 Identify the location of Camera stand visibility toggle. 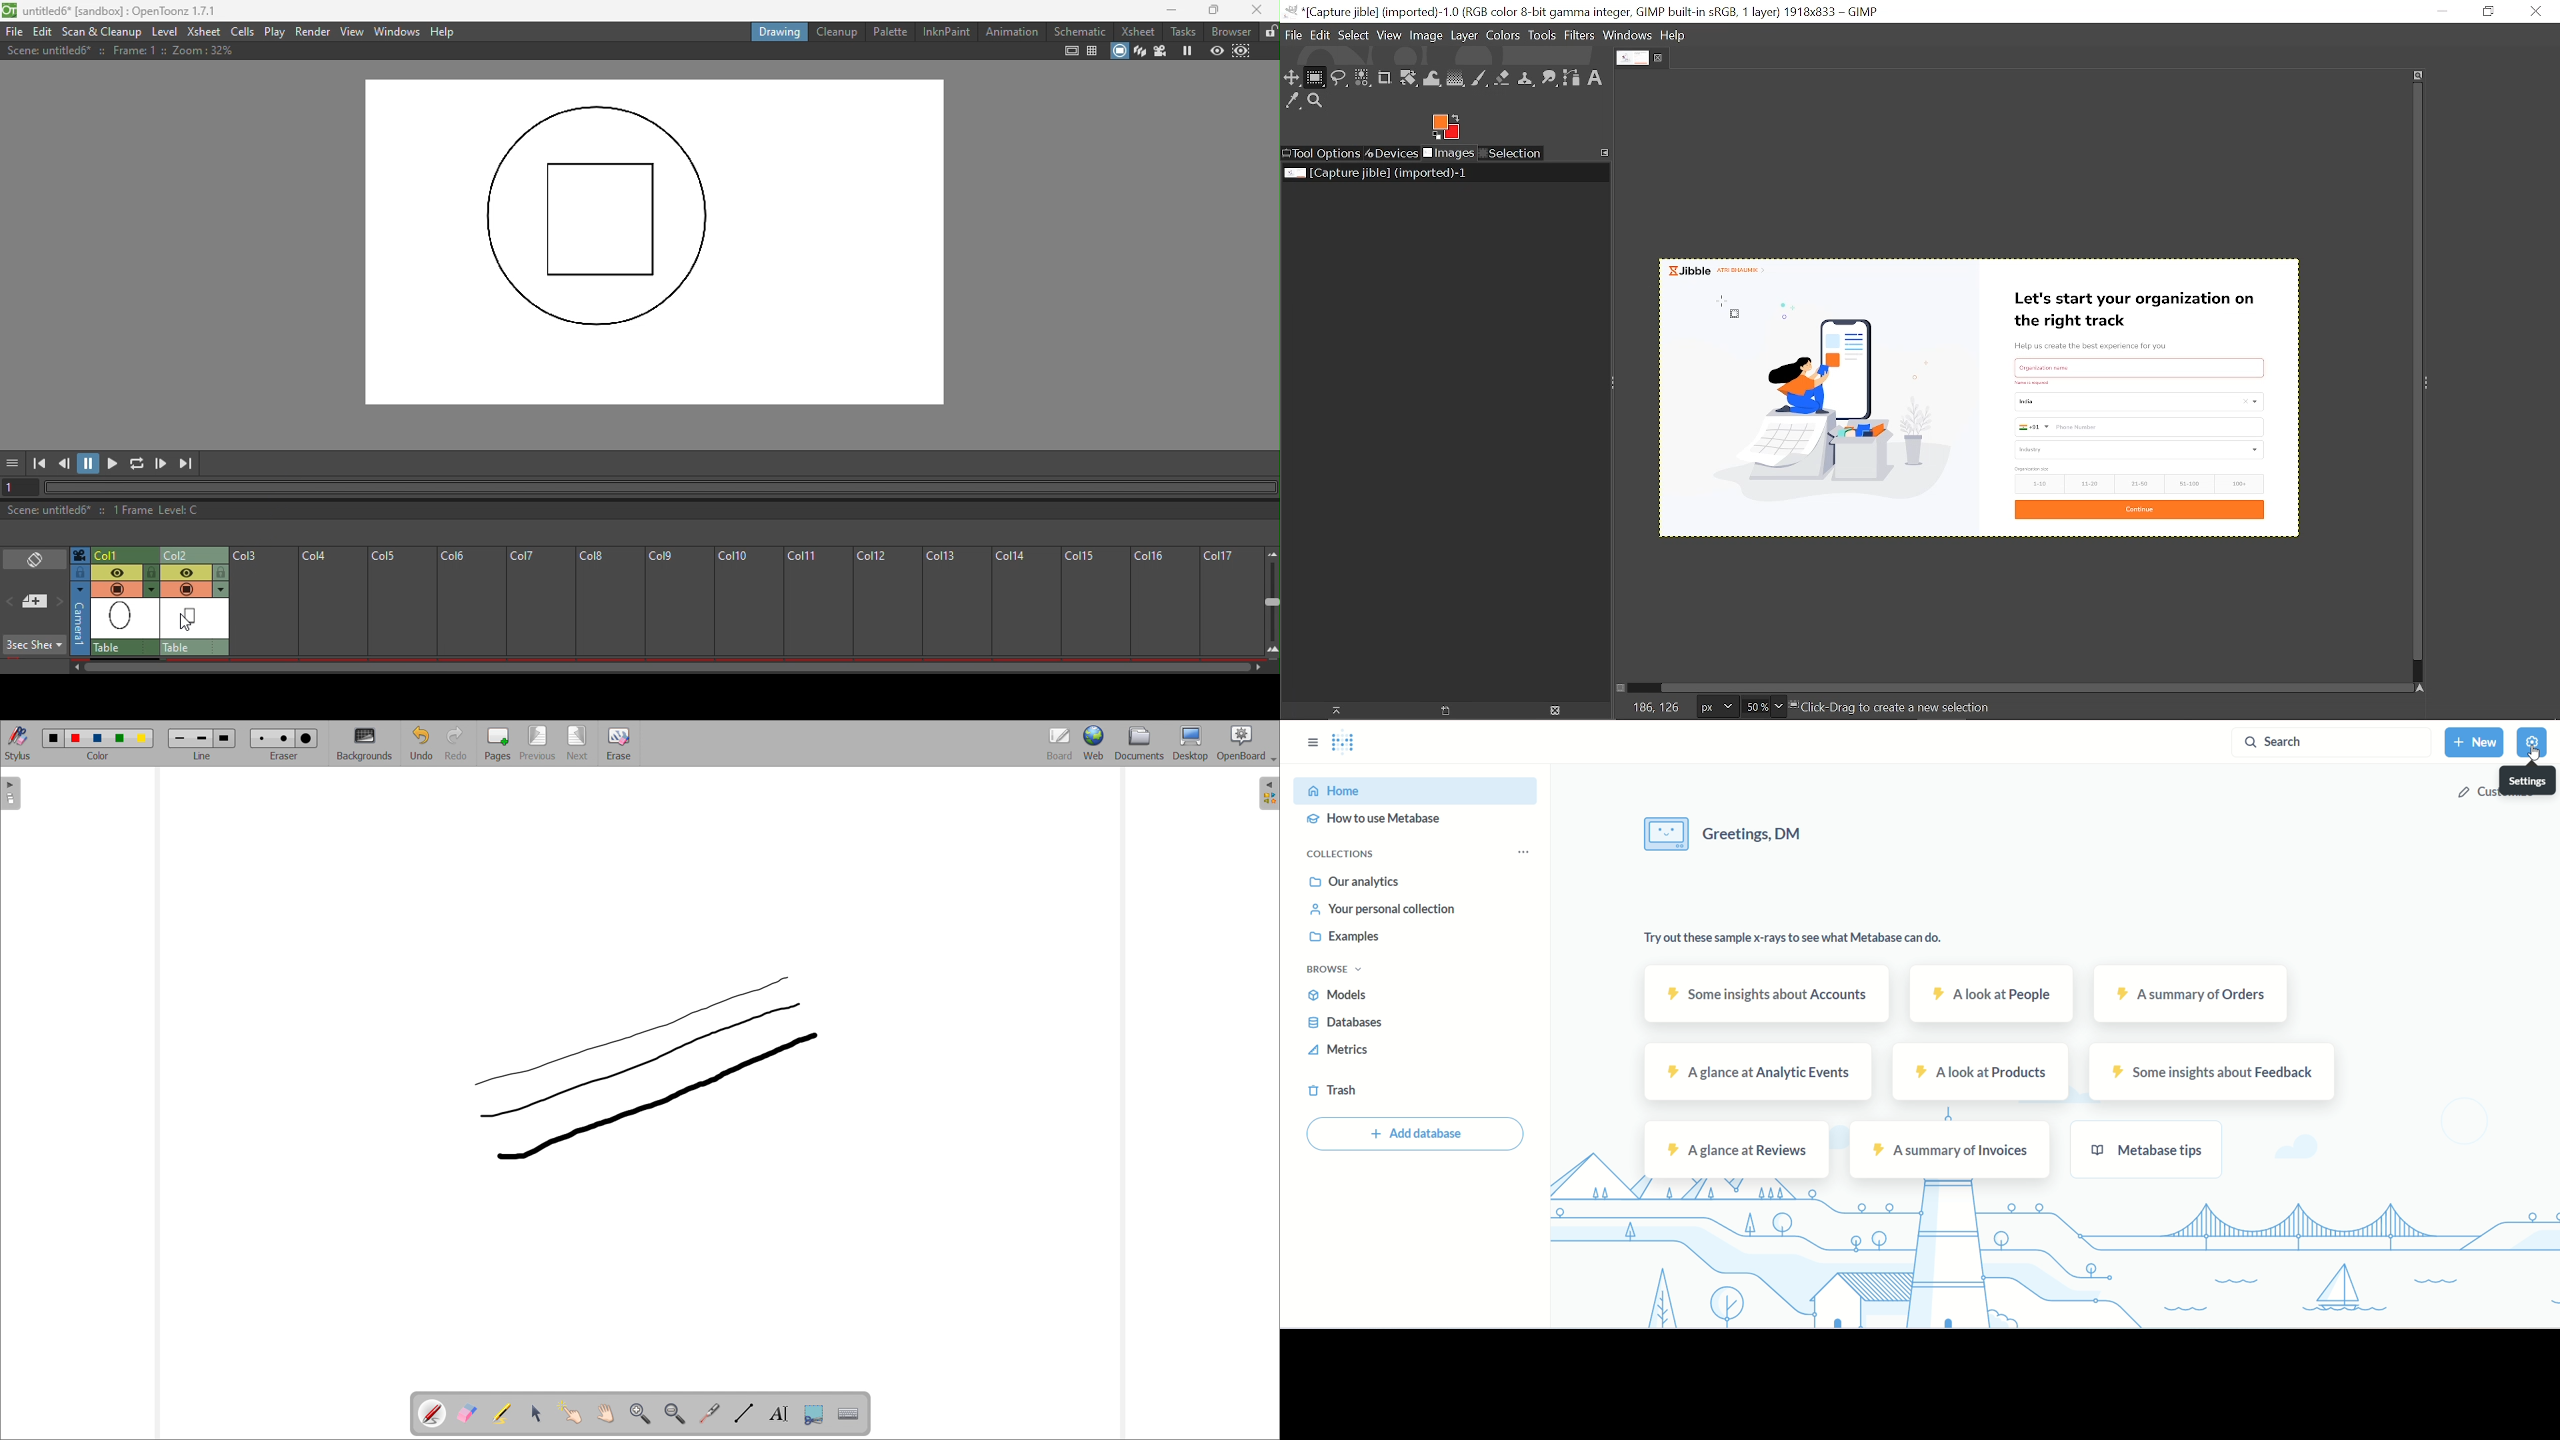
(186, 588).